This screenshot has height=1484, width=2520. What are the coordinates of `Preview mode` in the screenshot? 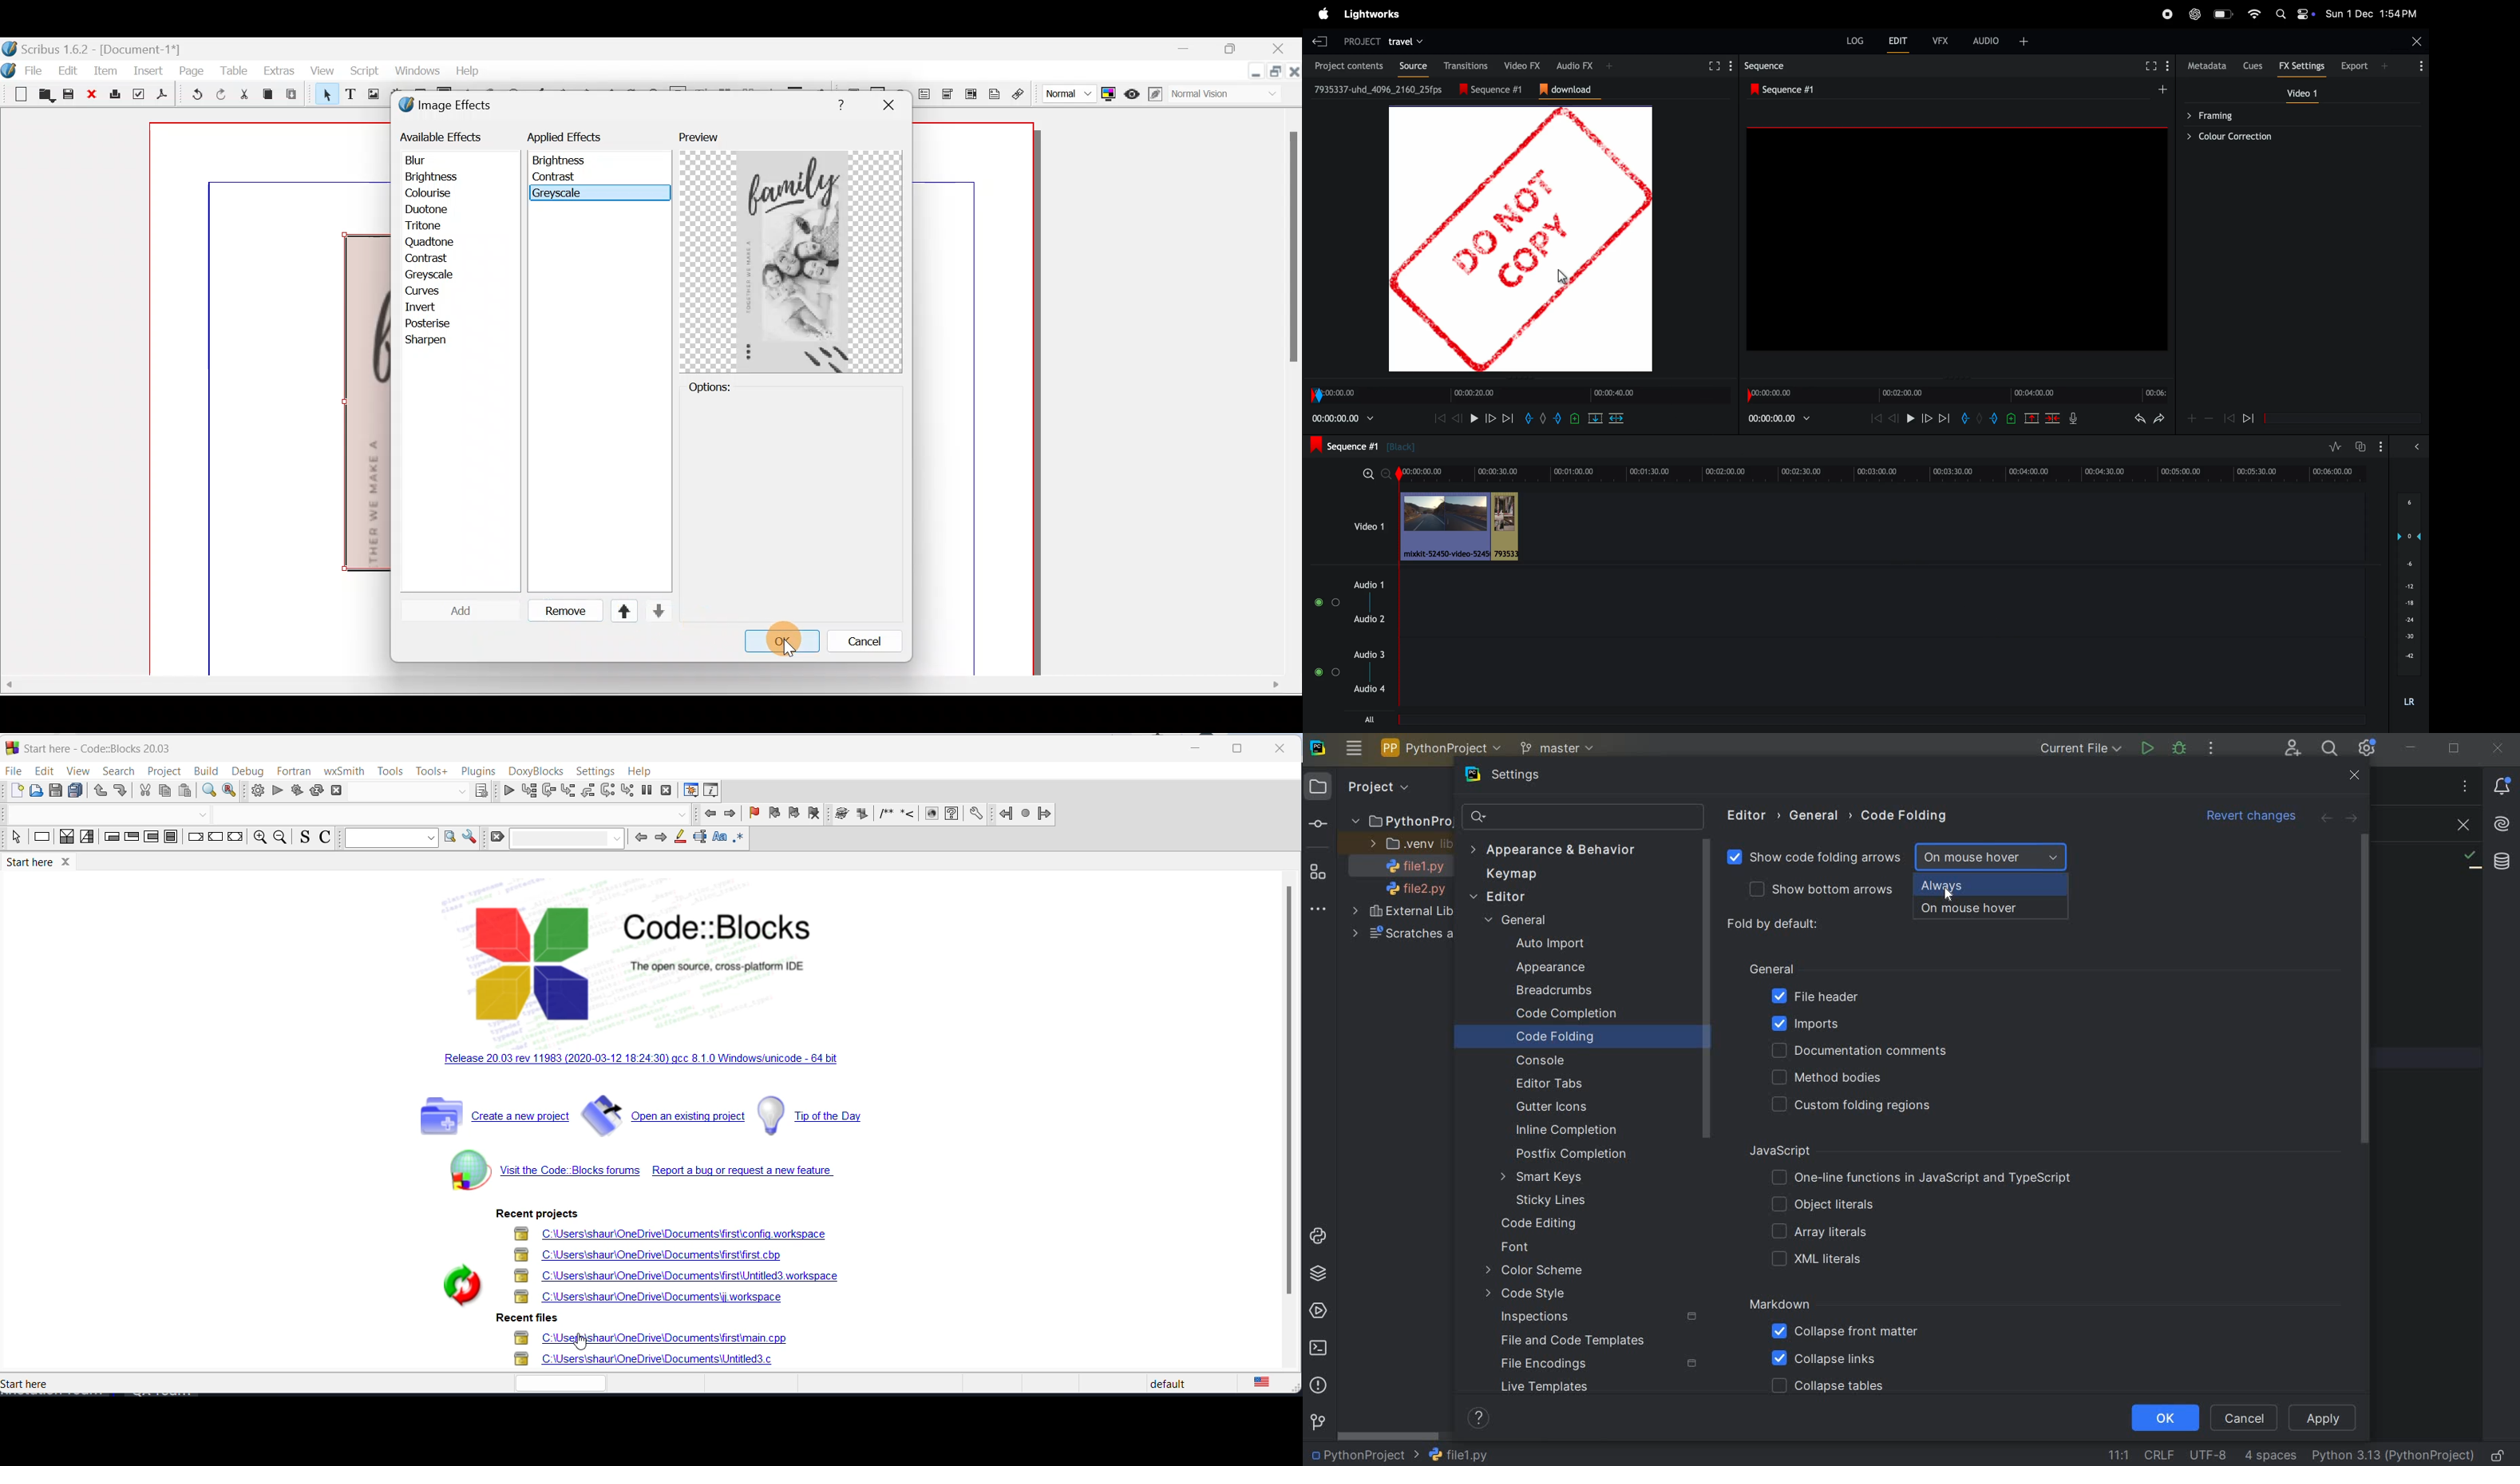 It's located at (1129, 91).